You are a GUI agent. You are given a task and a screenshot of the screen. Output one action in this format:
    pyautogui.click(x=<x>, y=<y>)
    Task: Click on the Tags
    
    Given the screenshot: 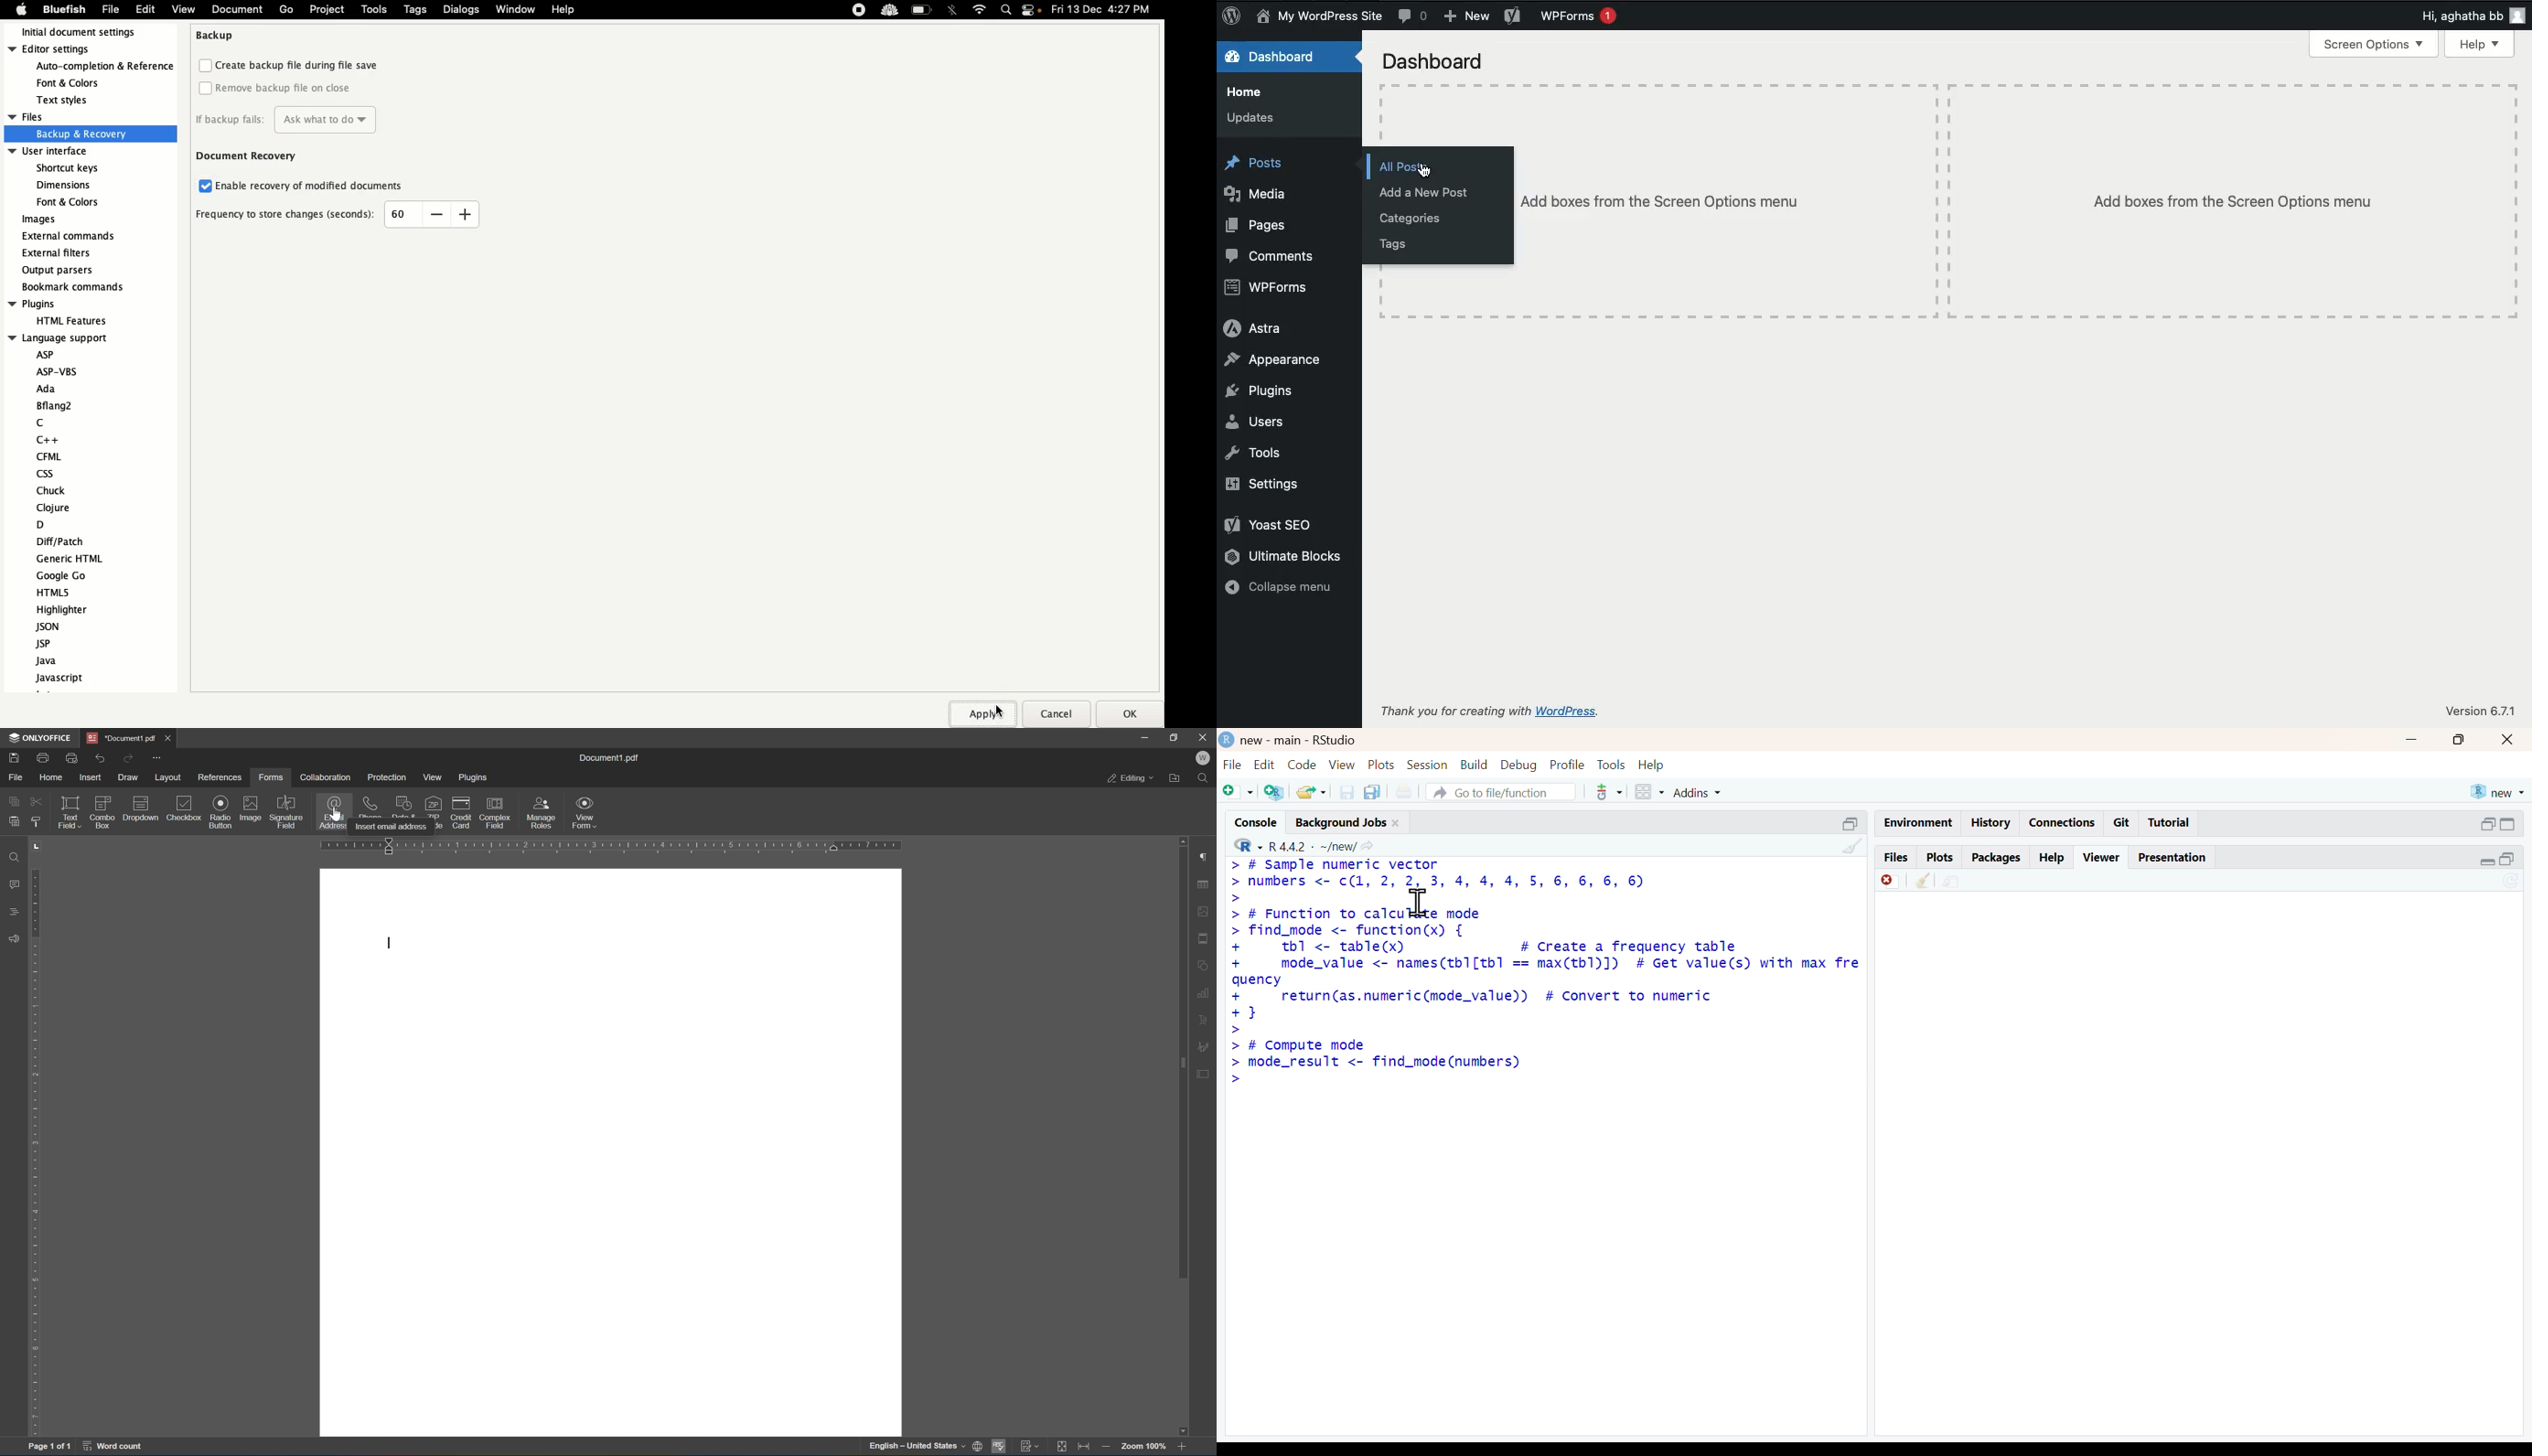 What is the action you would take?
    pyautogui.click(x=1396, y=246)
    